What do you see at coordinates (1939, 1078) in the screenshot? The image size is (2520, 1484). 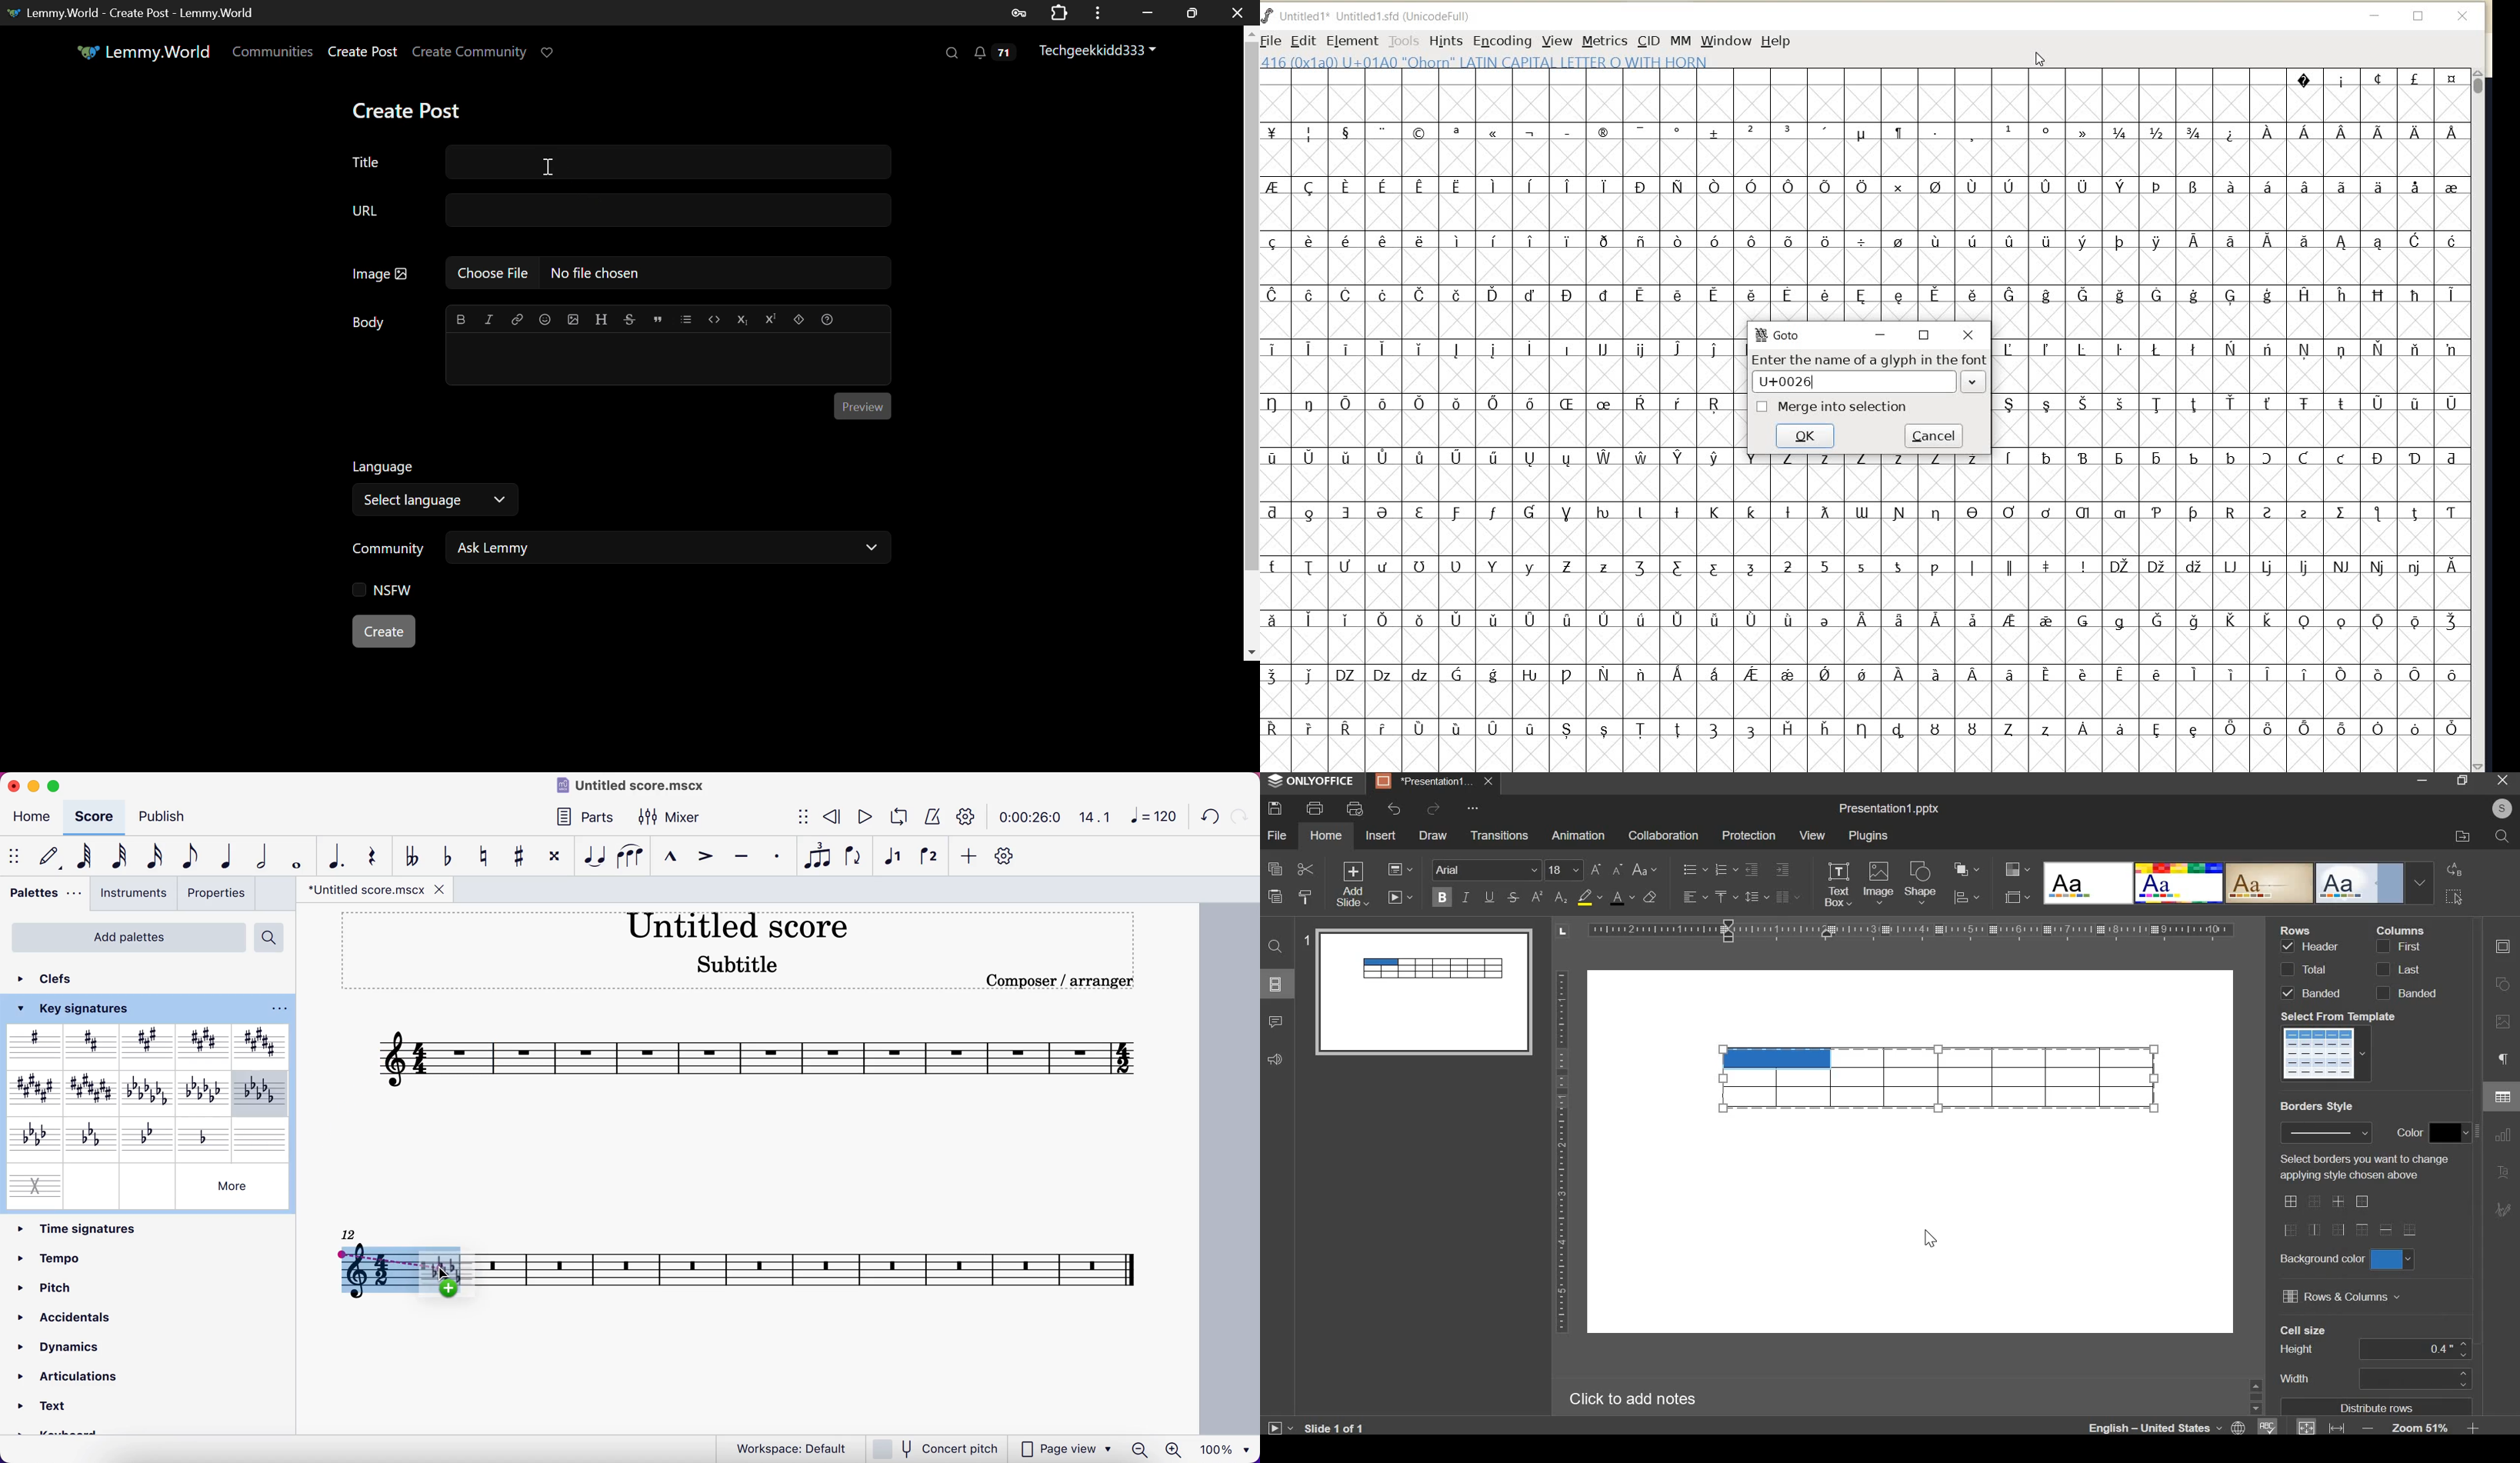 I see `table` at bounding box center [1939, 1078].